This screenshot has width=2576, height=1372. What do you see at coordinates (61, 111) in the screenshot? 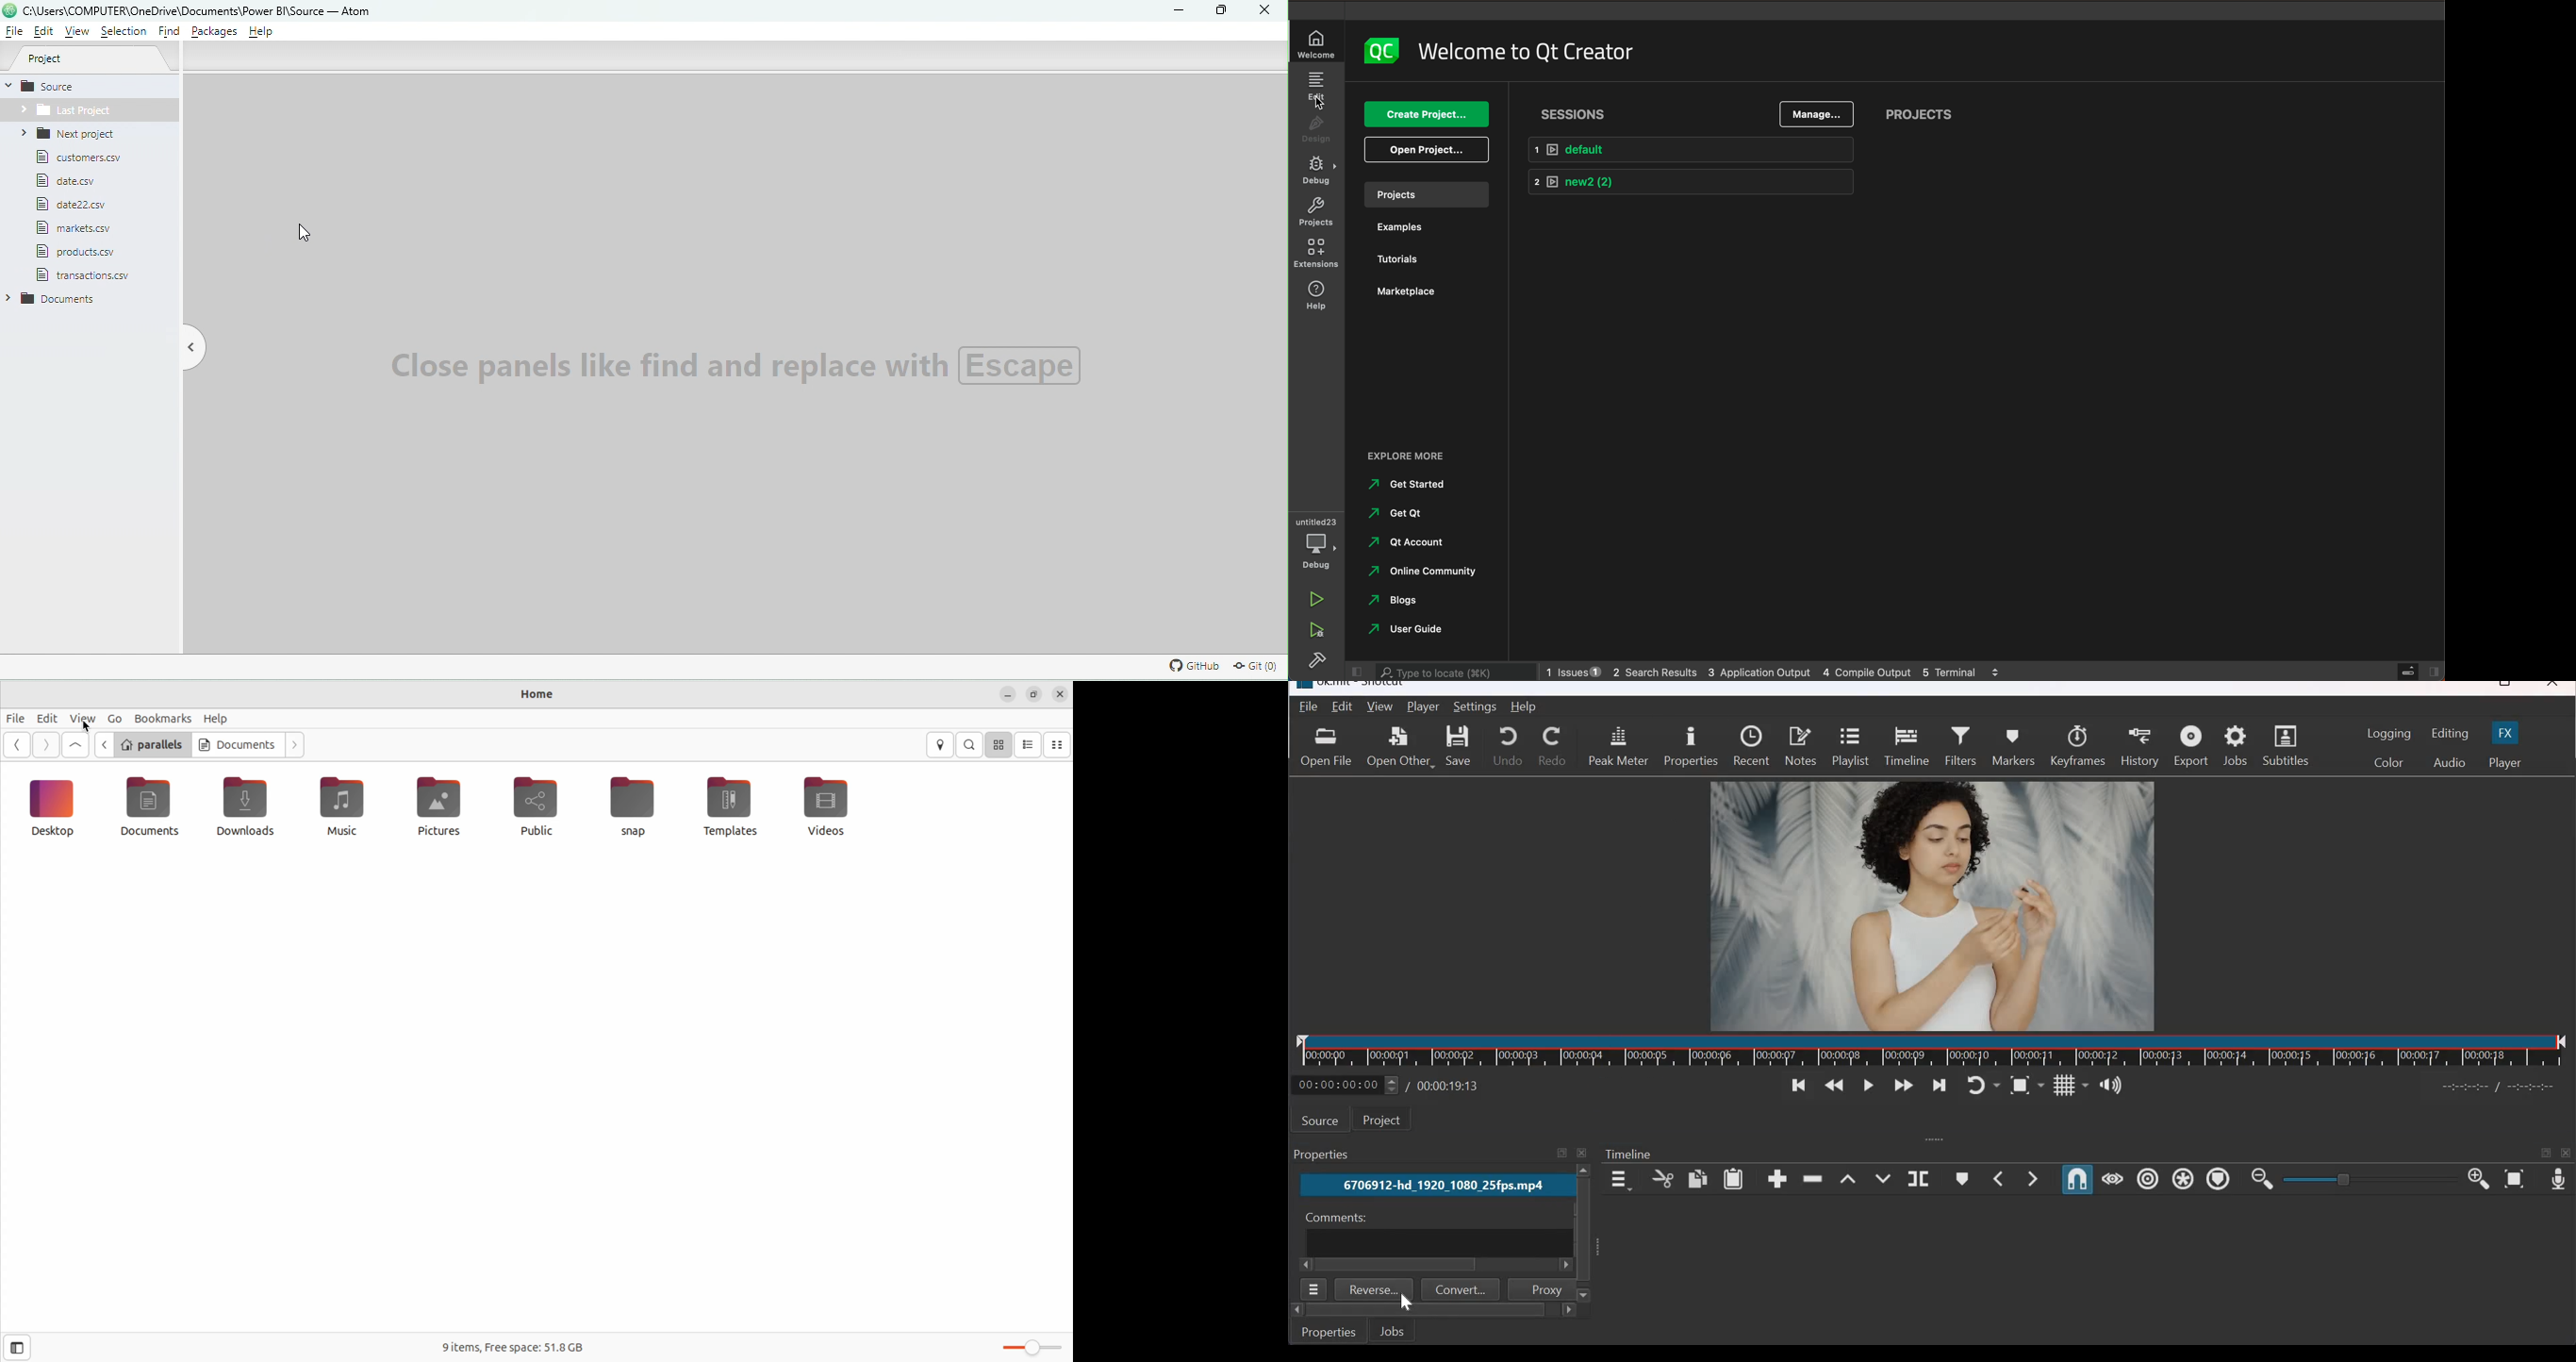
I see `Folder` at bounding box center [61, 111].